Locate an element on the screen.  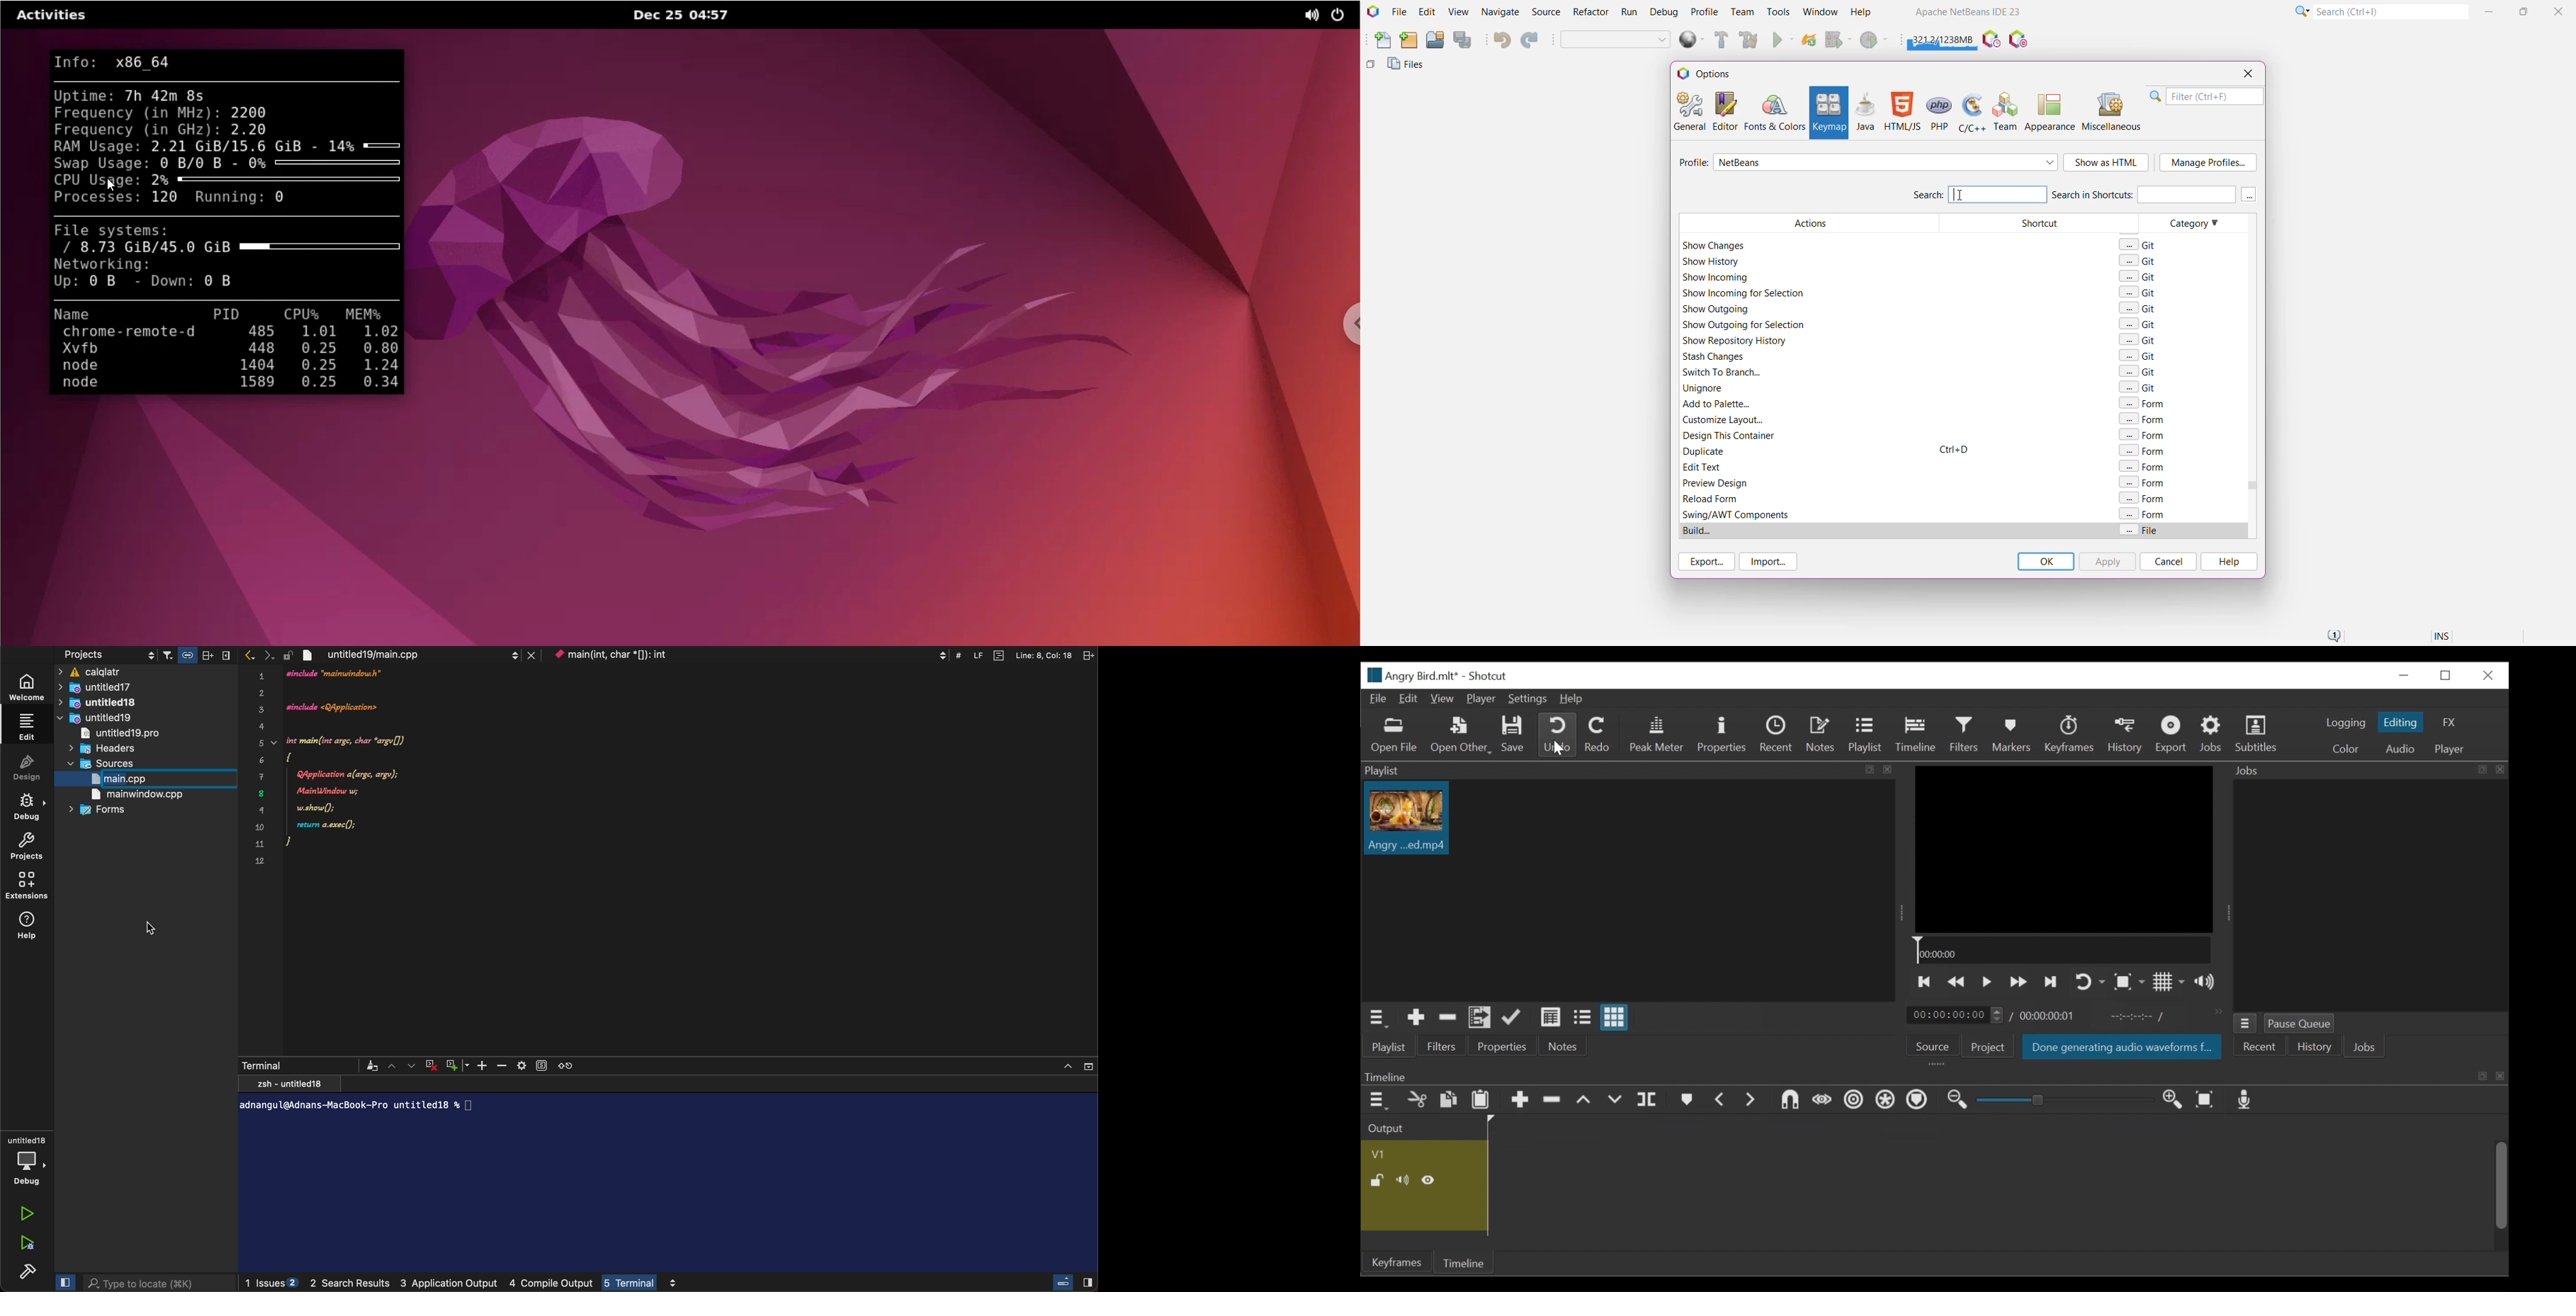
Terminal  is located at coordinates (262, 1064).